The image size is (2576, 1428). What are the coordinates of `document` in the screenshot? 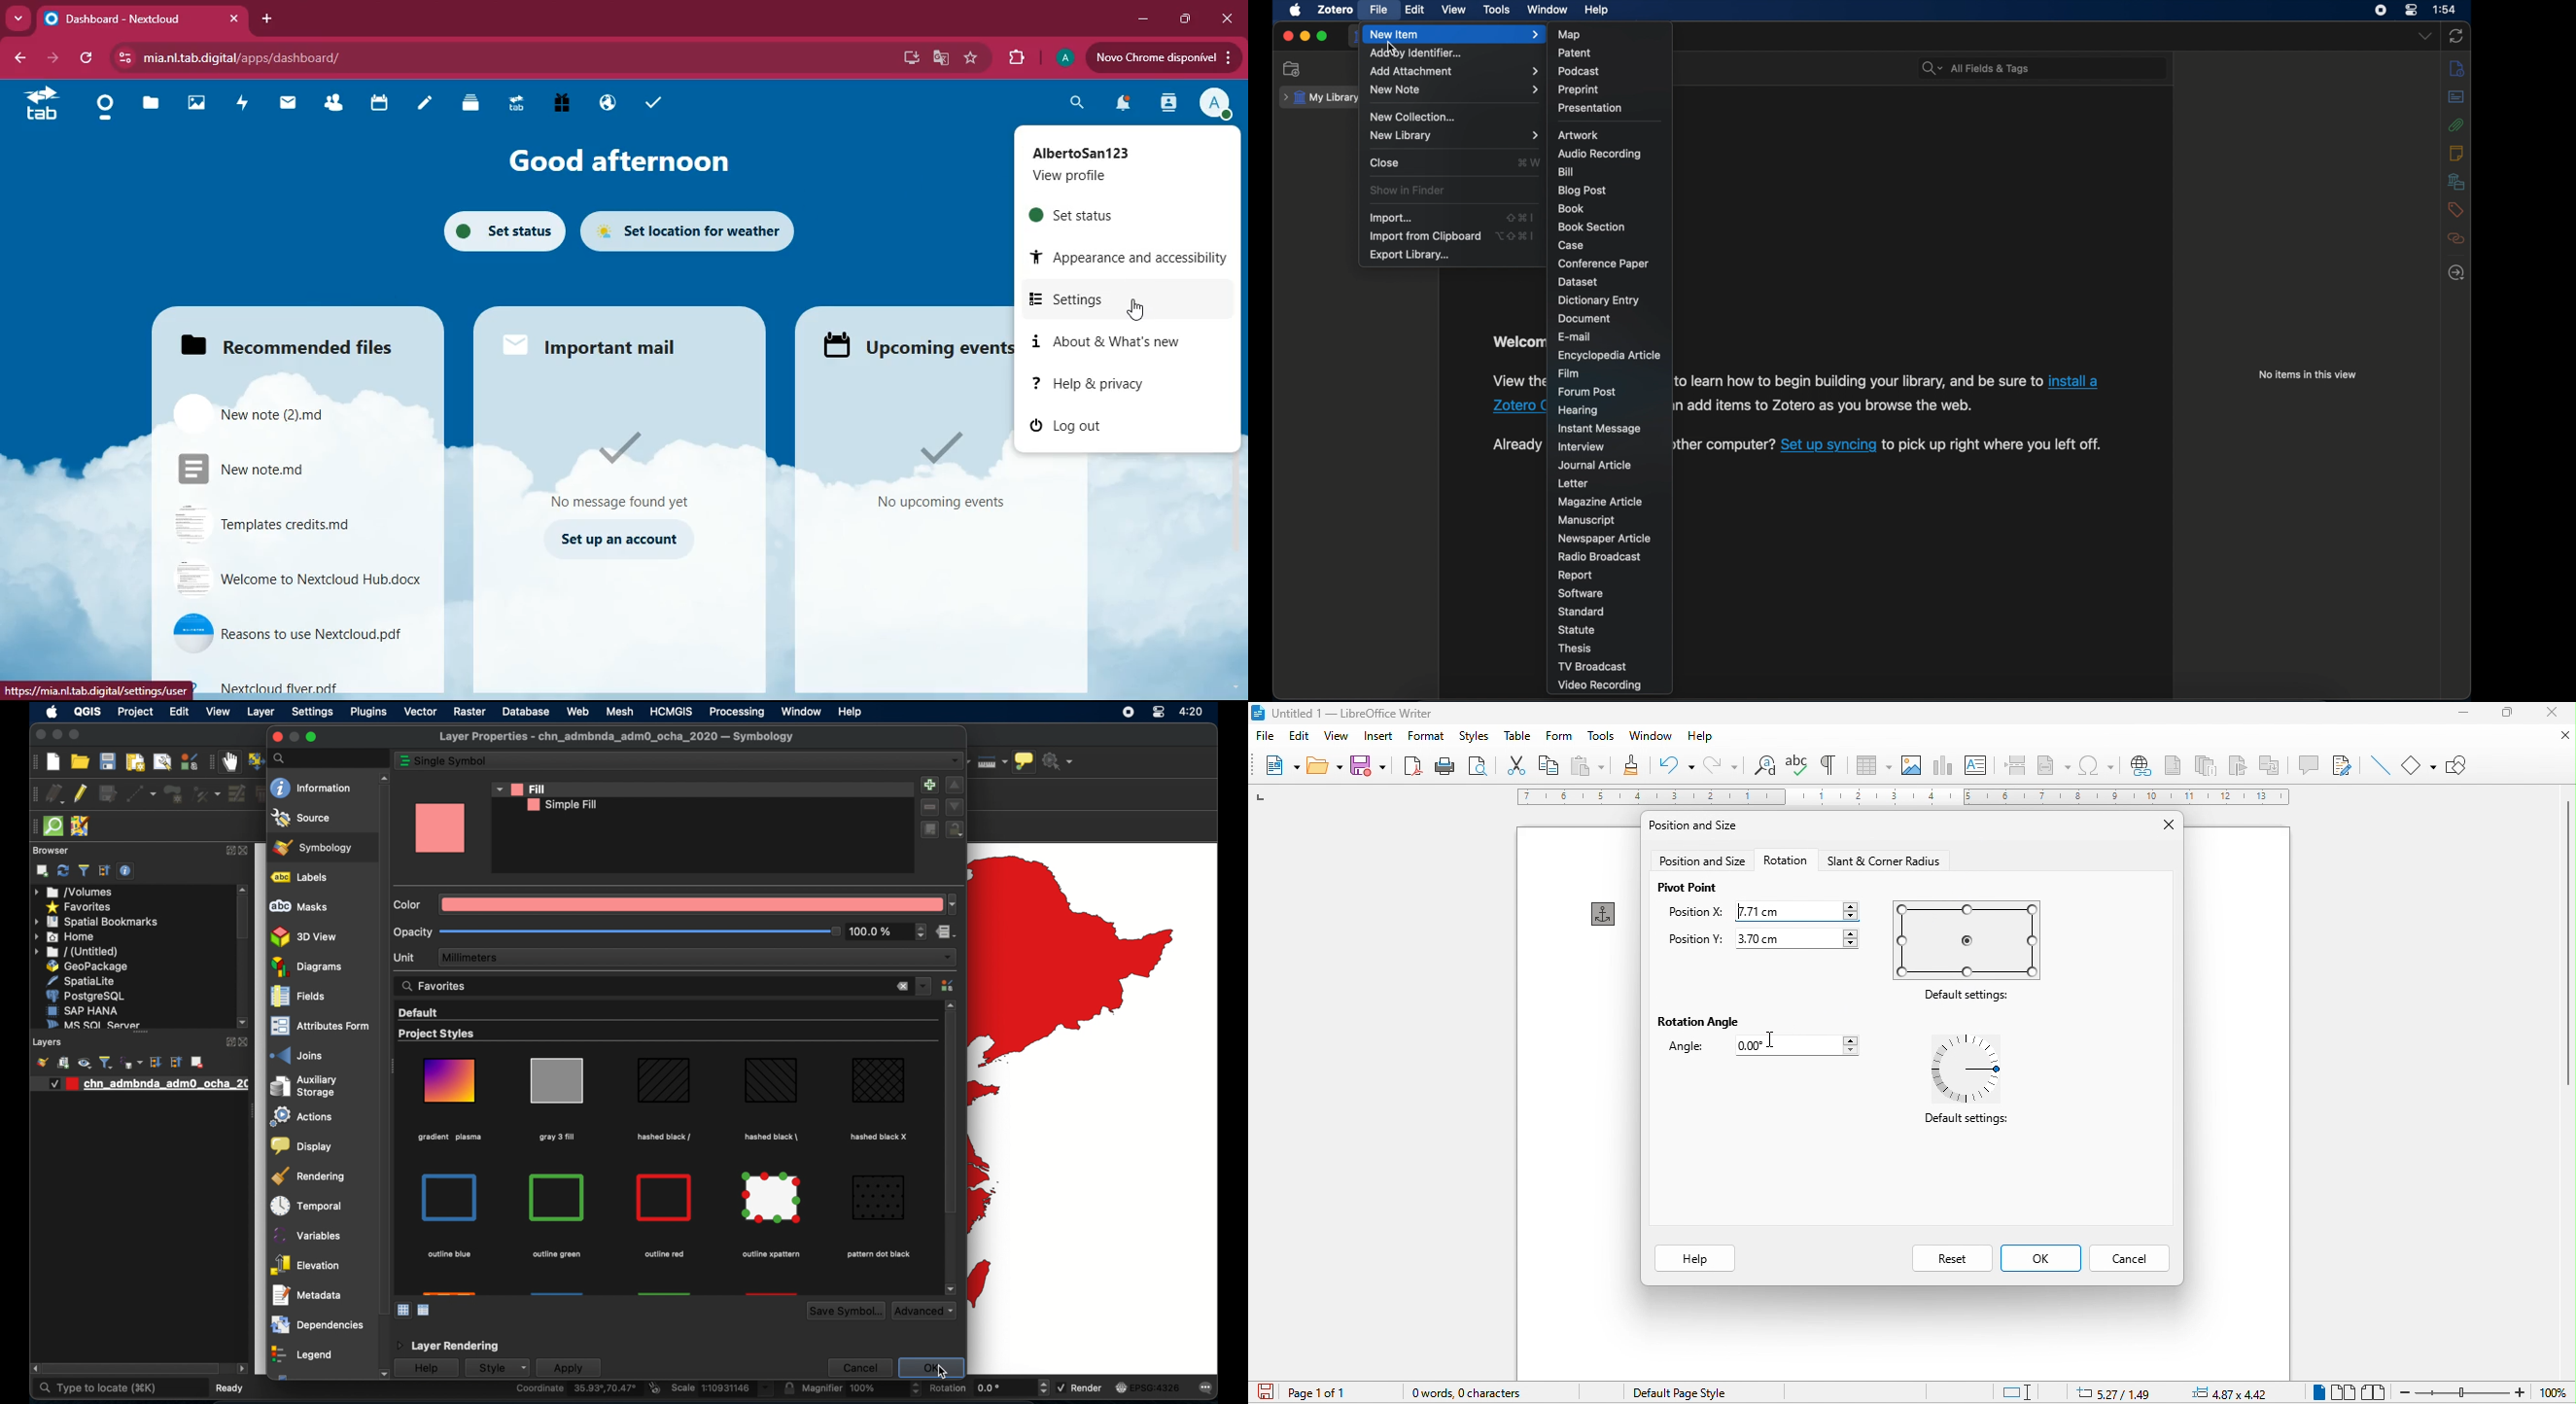 It's located at (1583, 319).